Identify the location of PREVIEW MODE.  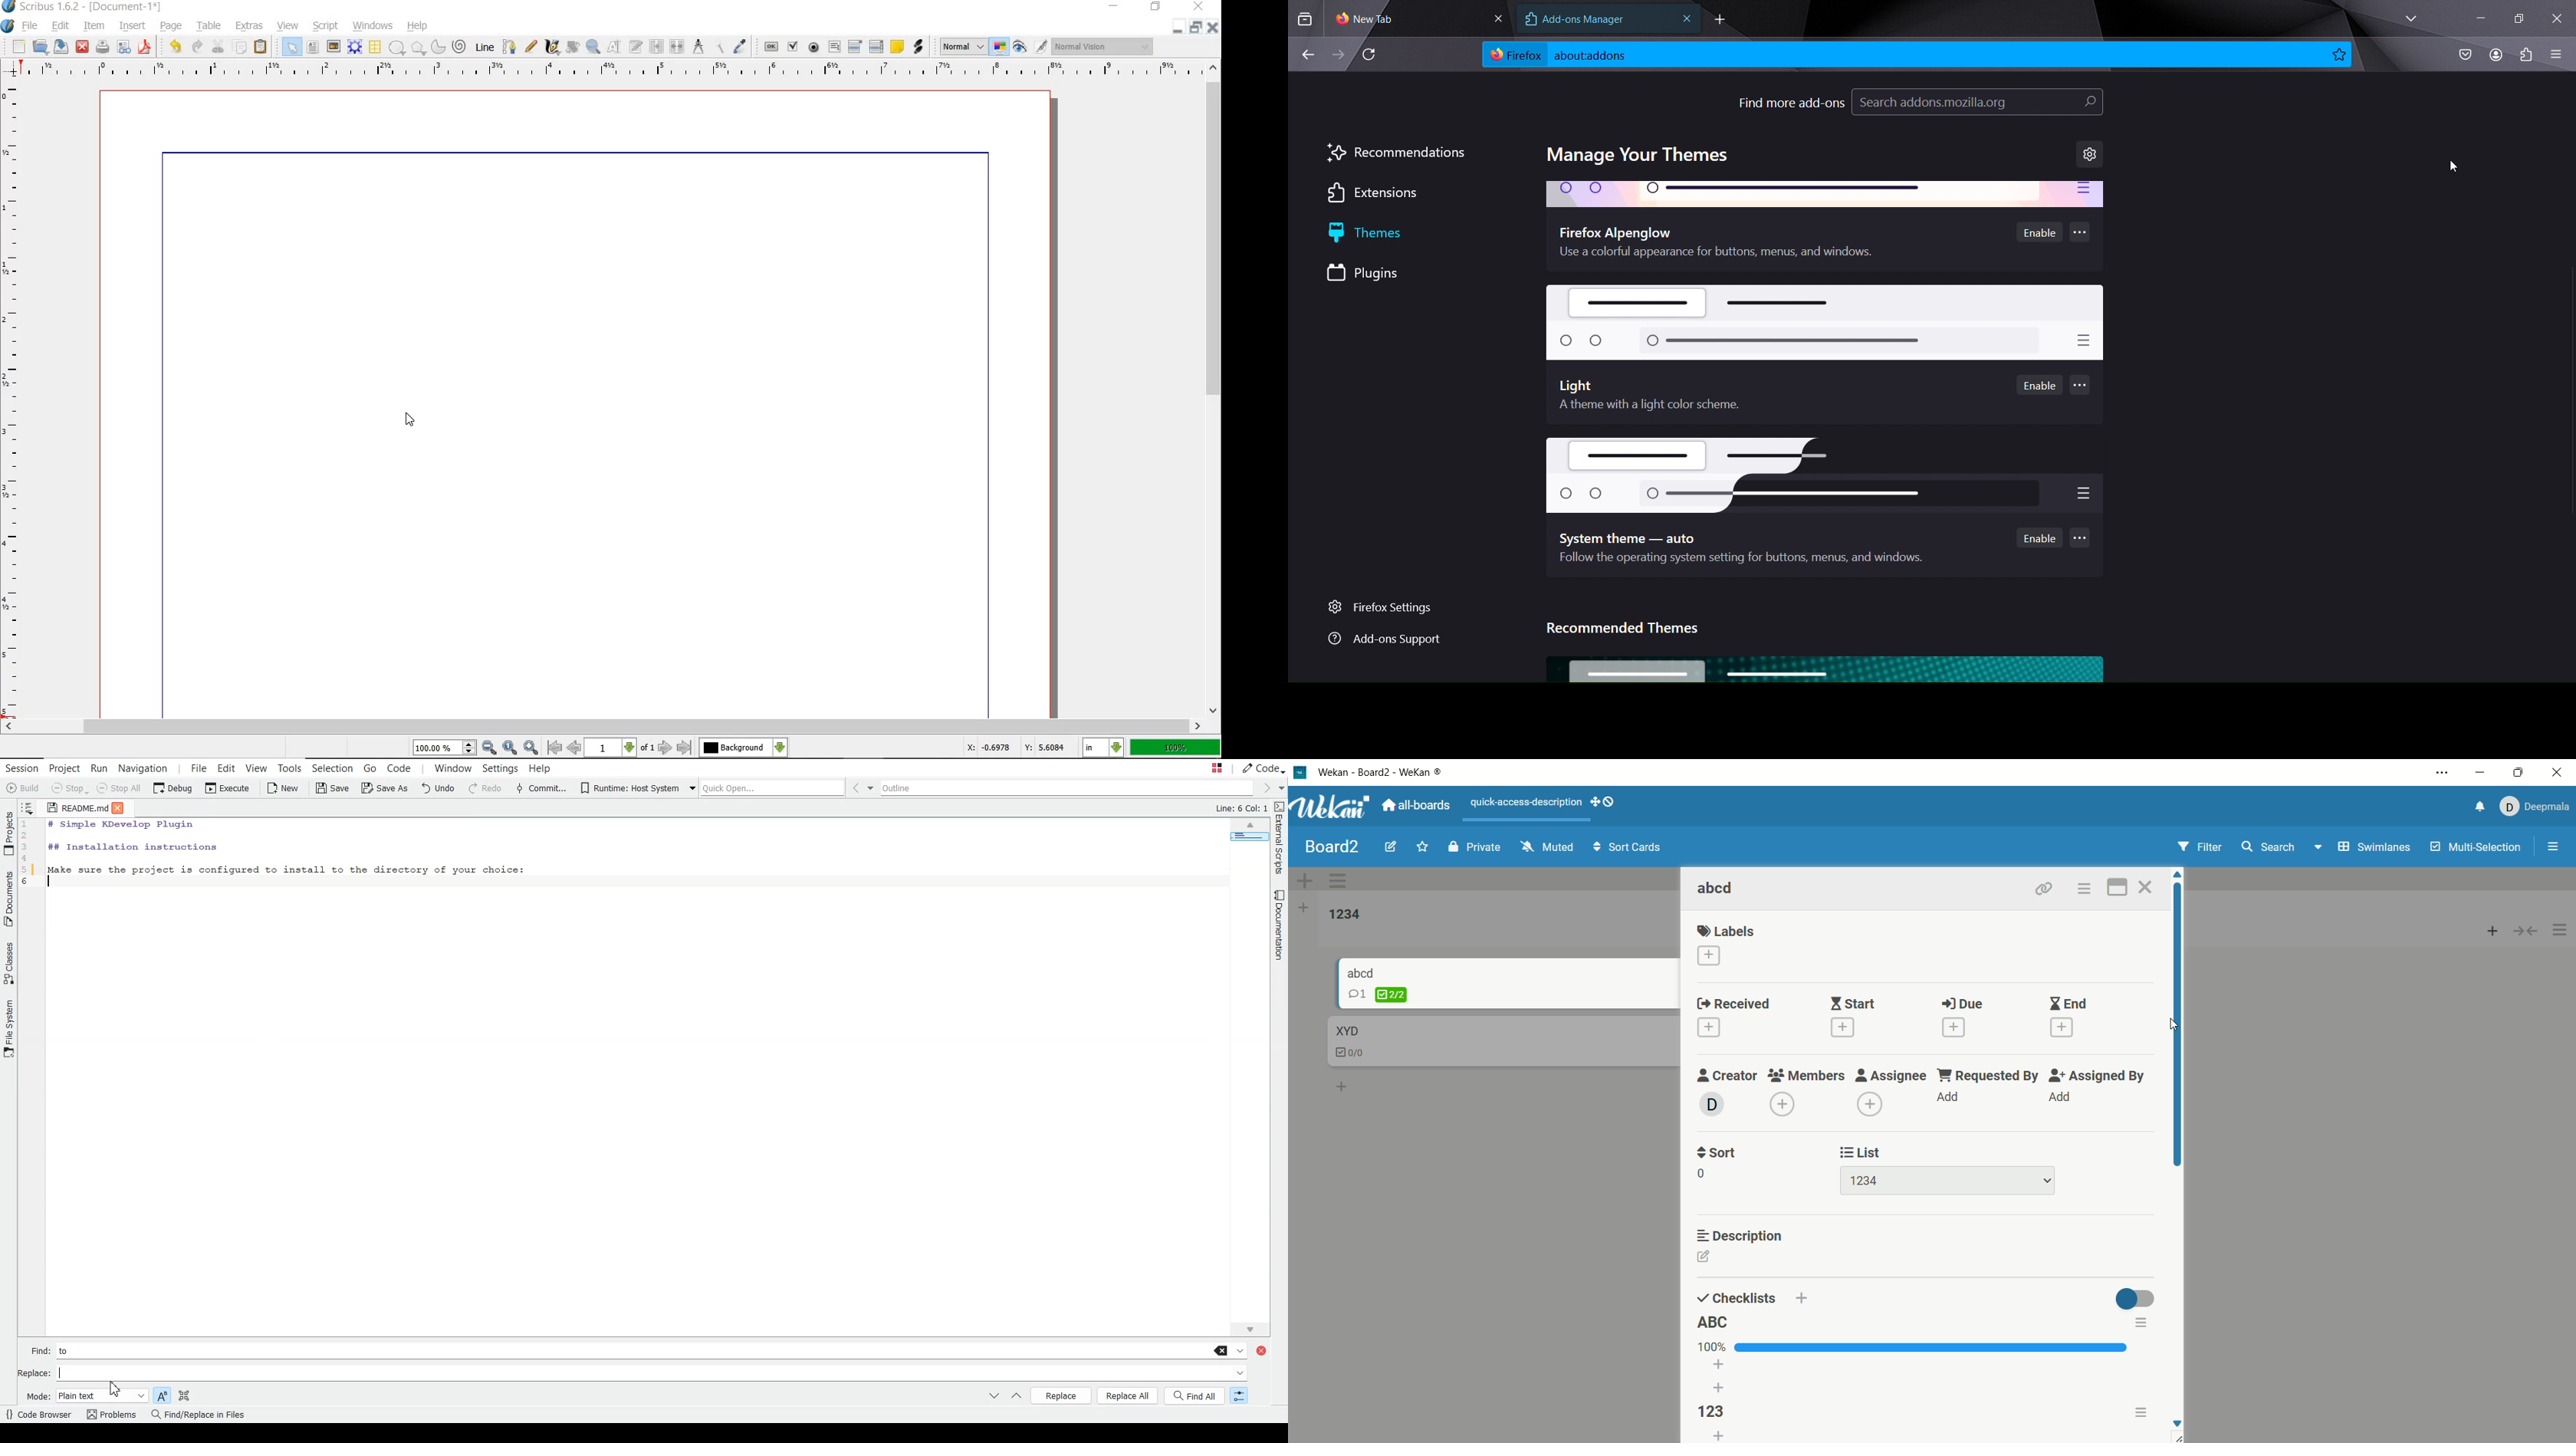
(1019, 47).